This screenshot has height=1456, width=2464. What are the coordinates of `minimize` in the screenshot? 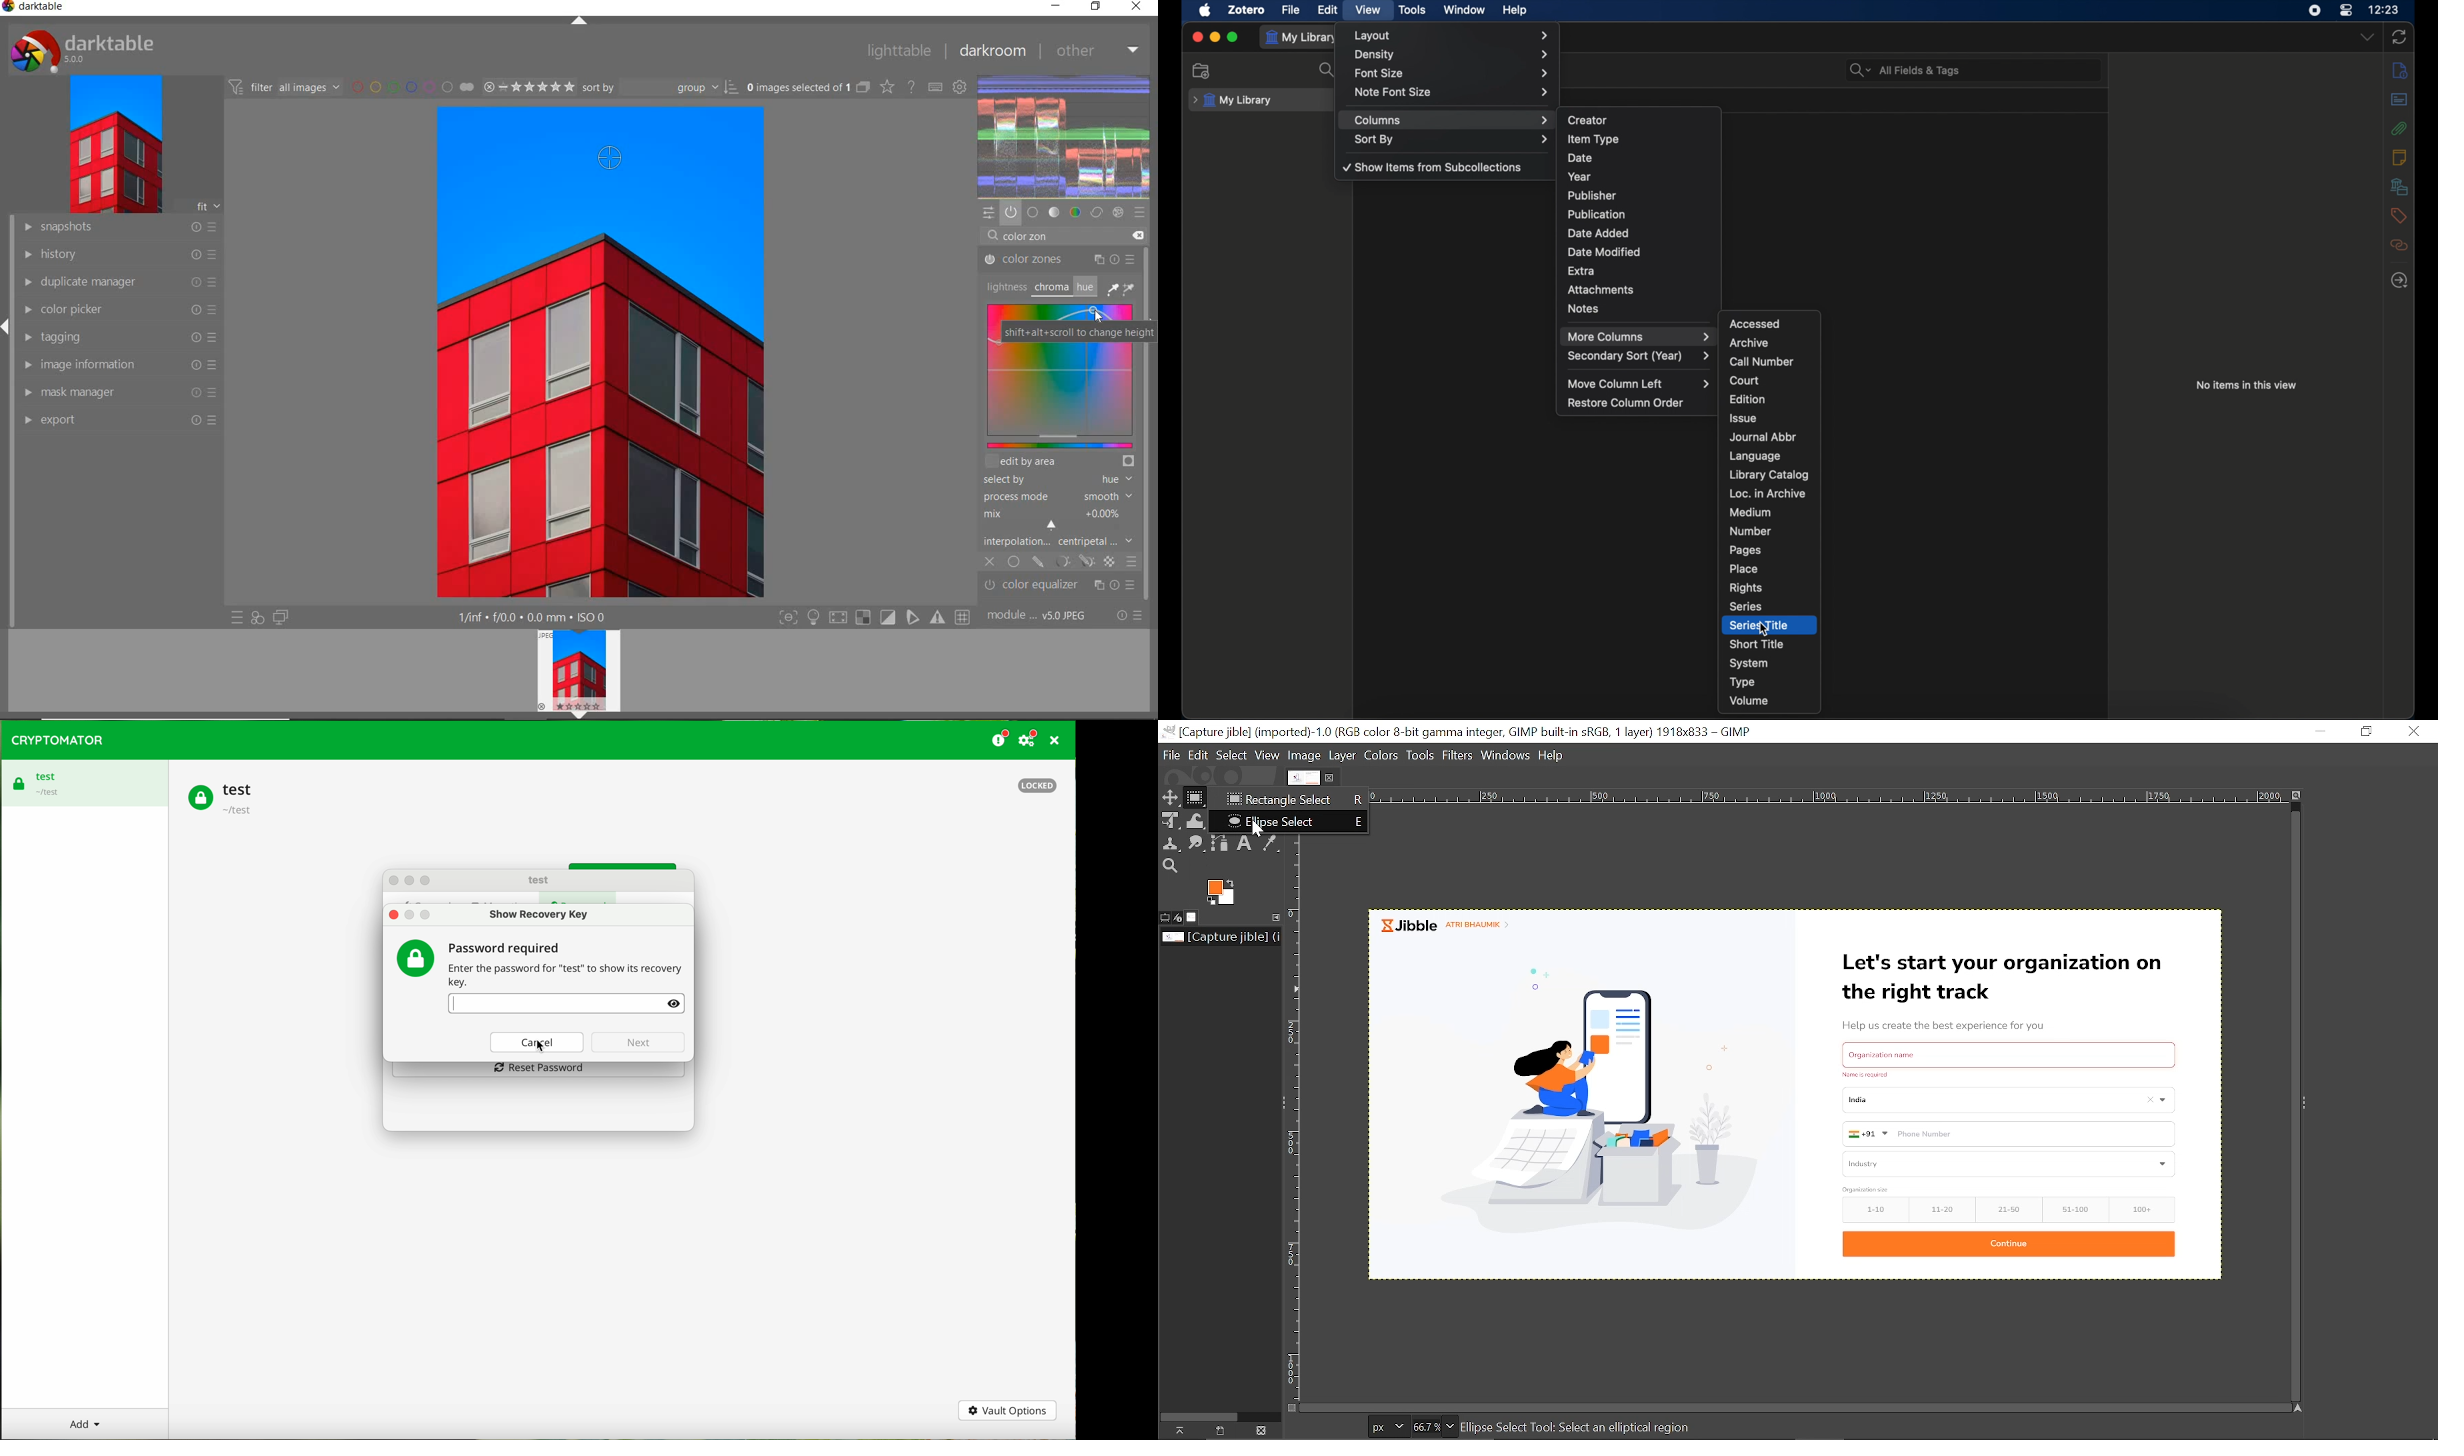 It's located at (1057, 7).